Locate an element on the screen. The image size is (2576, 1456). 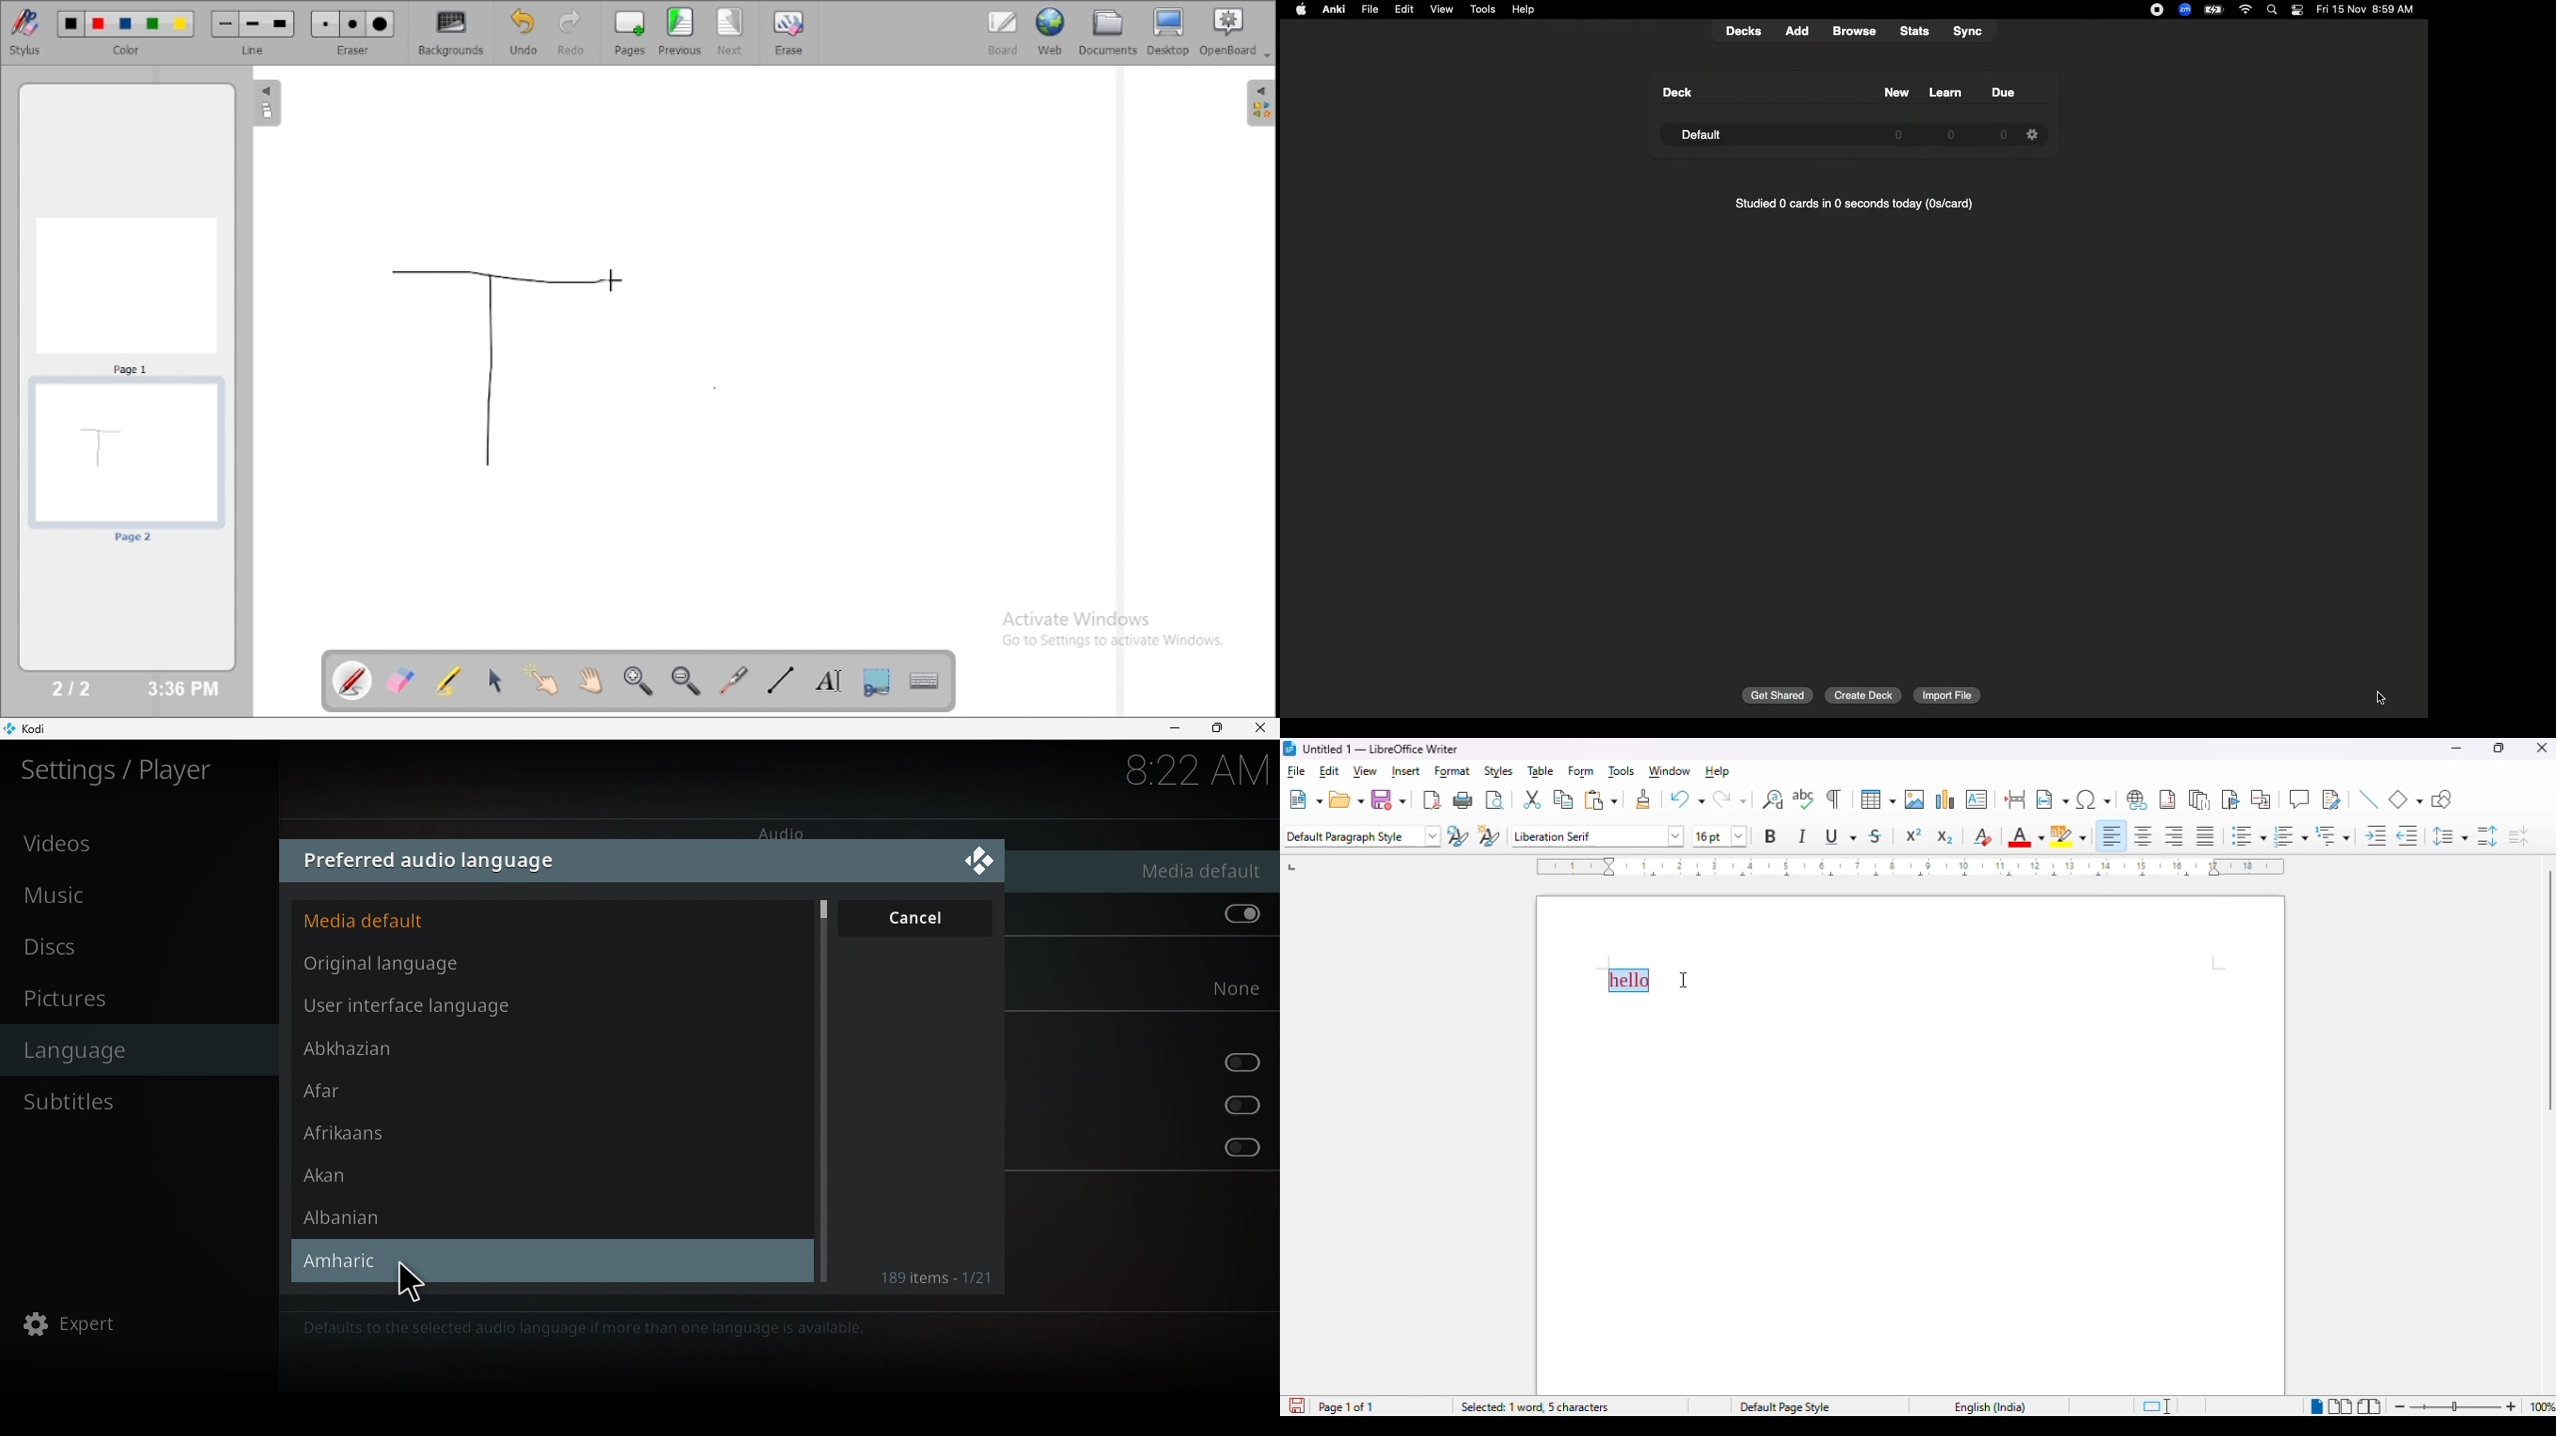
User interface language is located at coordinates (542, 1008).